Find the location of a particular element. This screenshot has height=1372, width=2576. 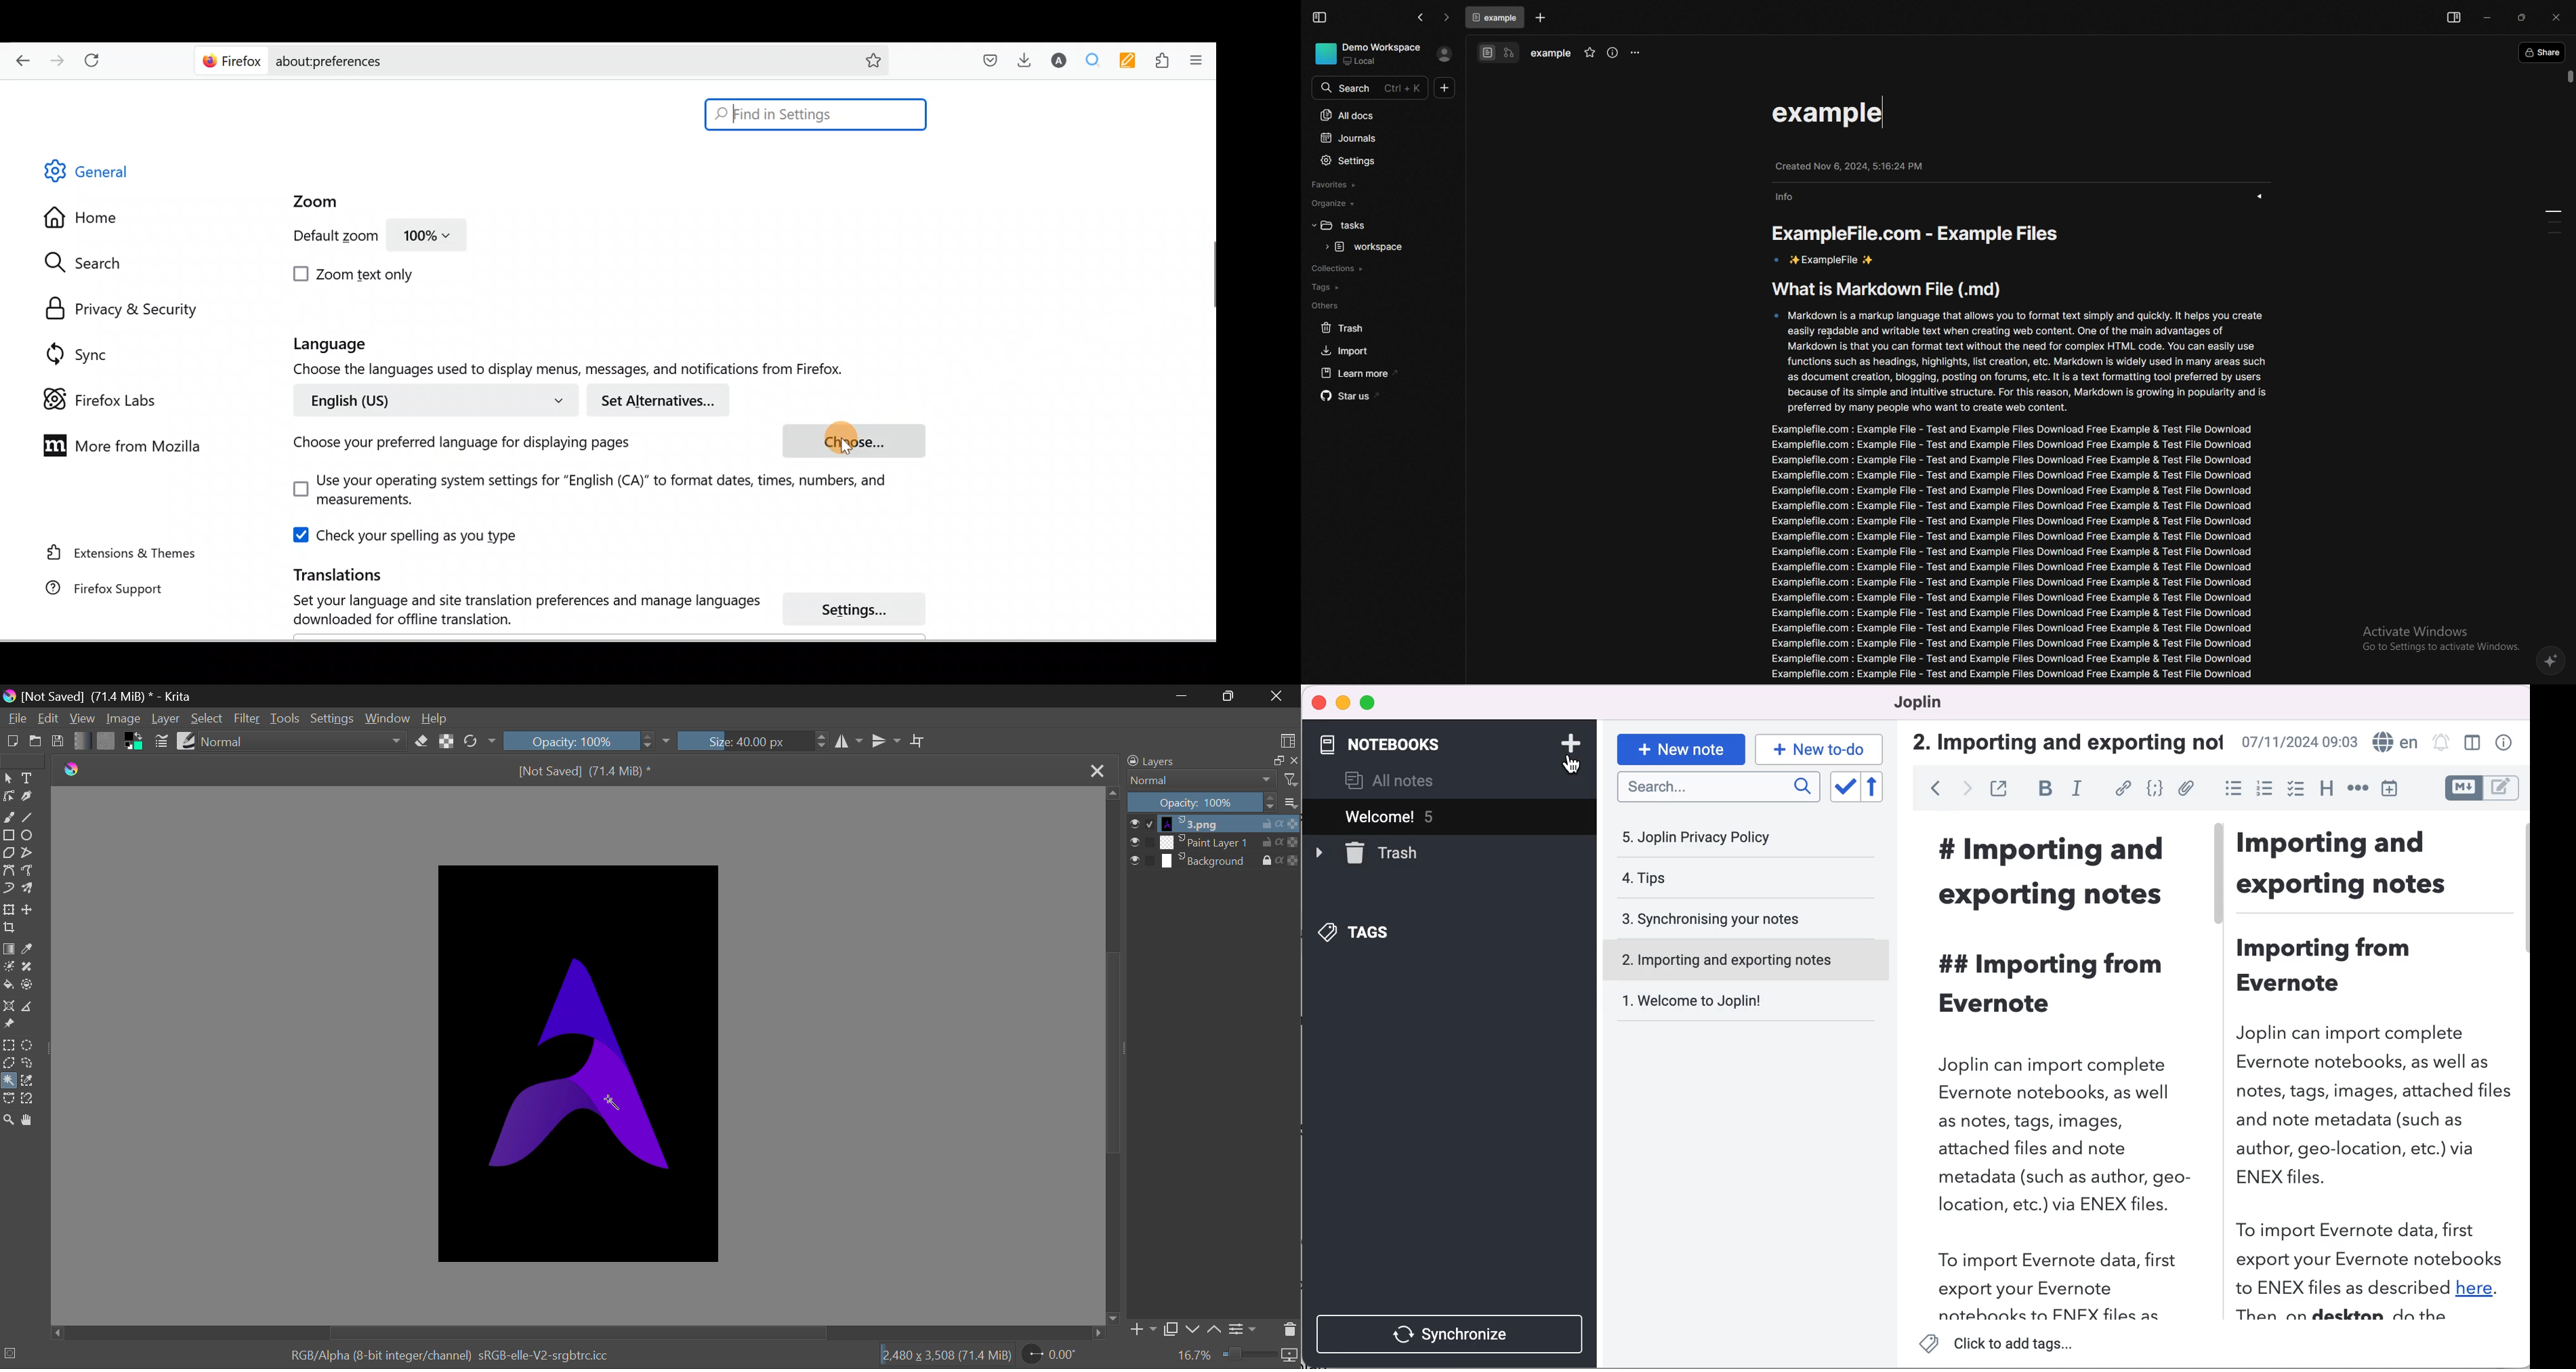

horizontal rules is located at coordinates (2356, 789).